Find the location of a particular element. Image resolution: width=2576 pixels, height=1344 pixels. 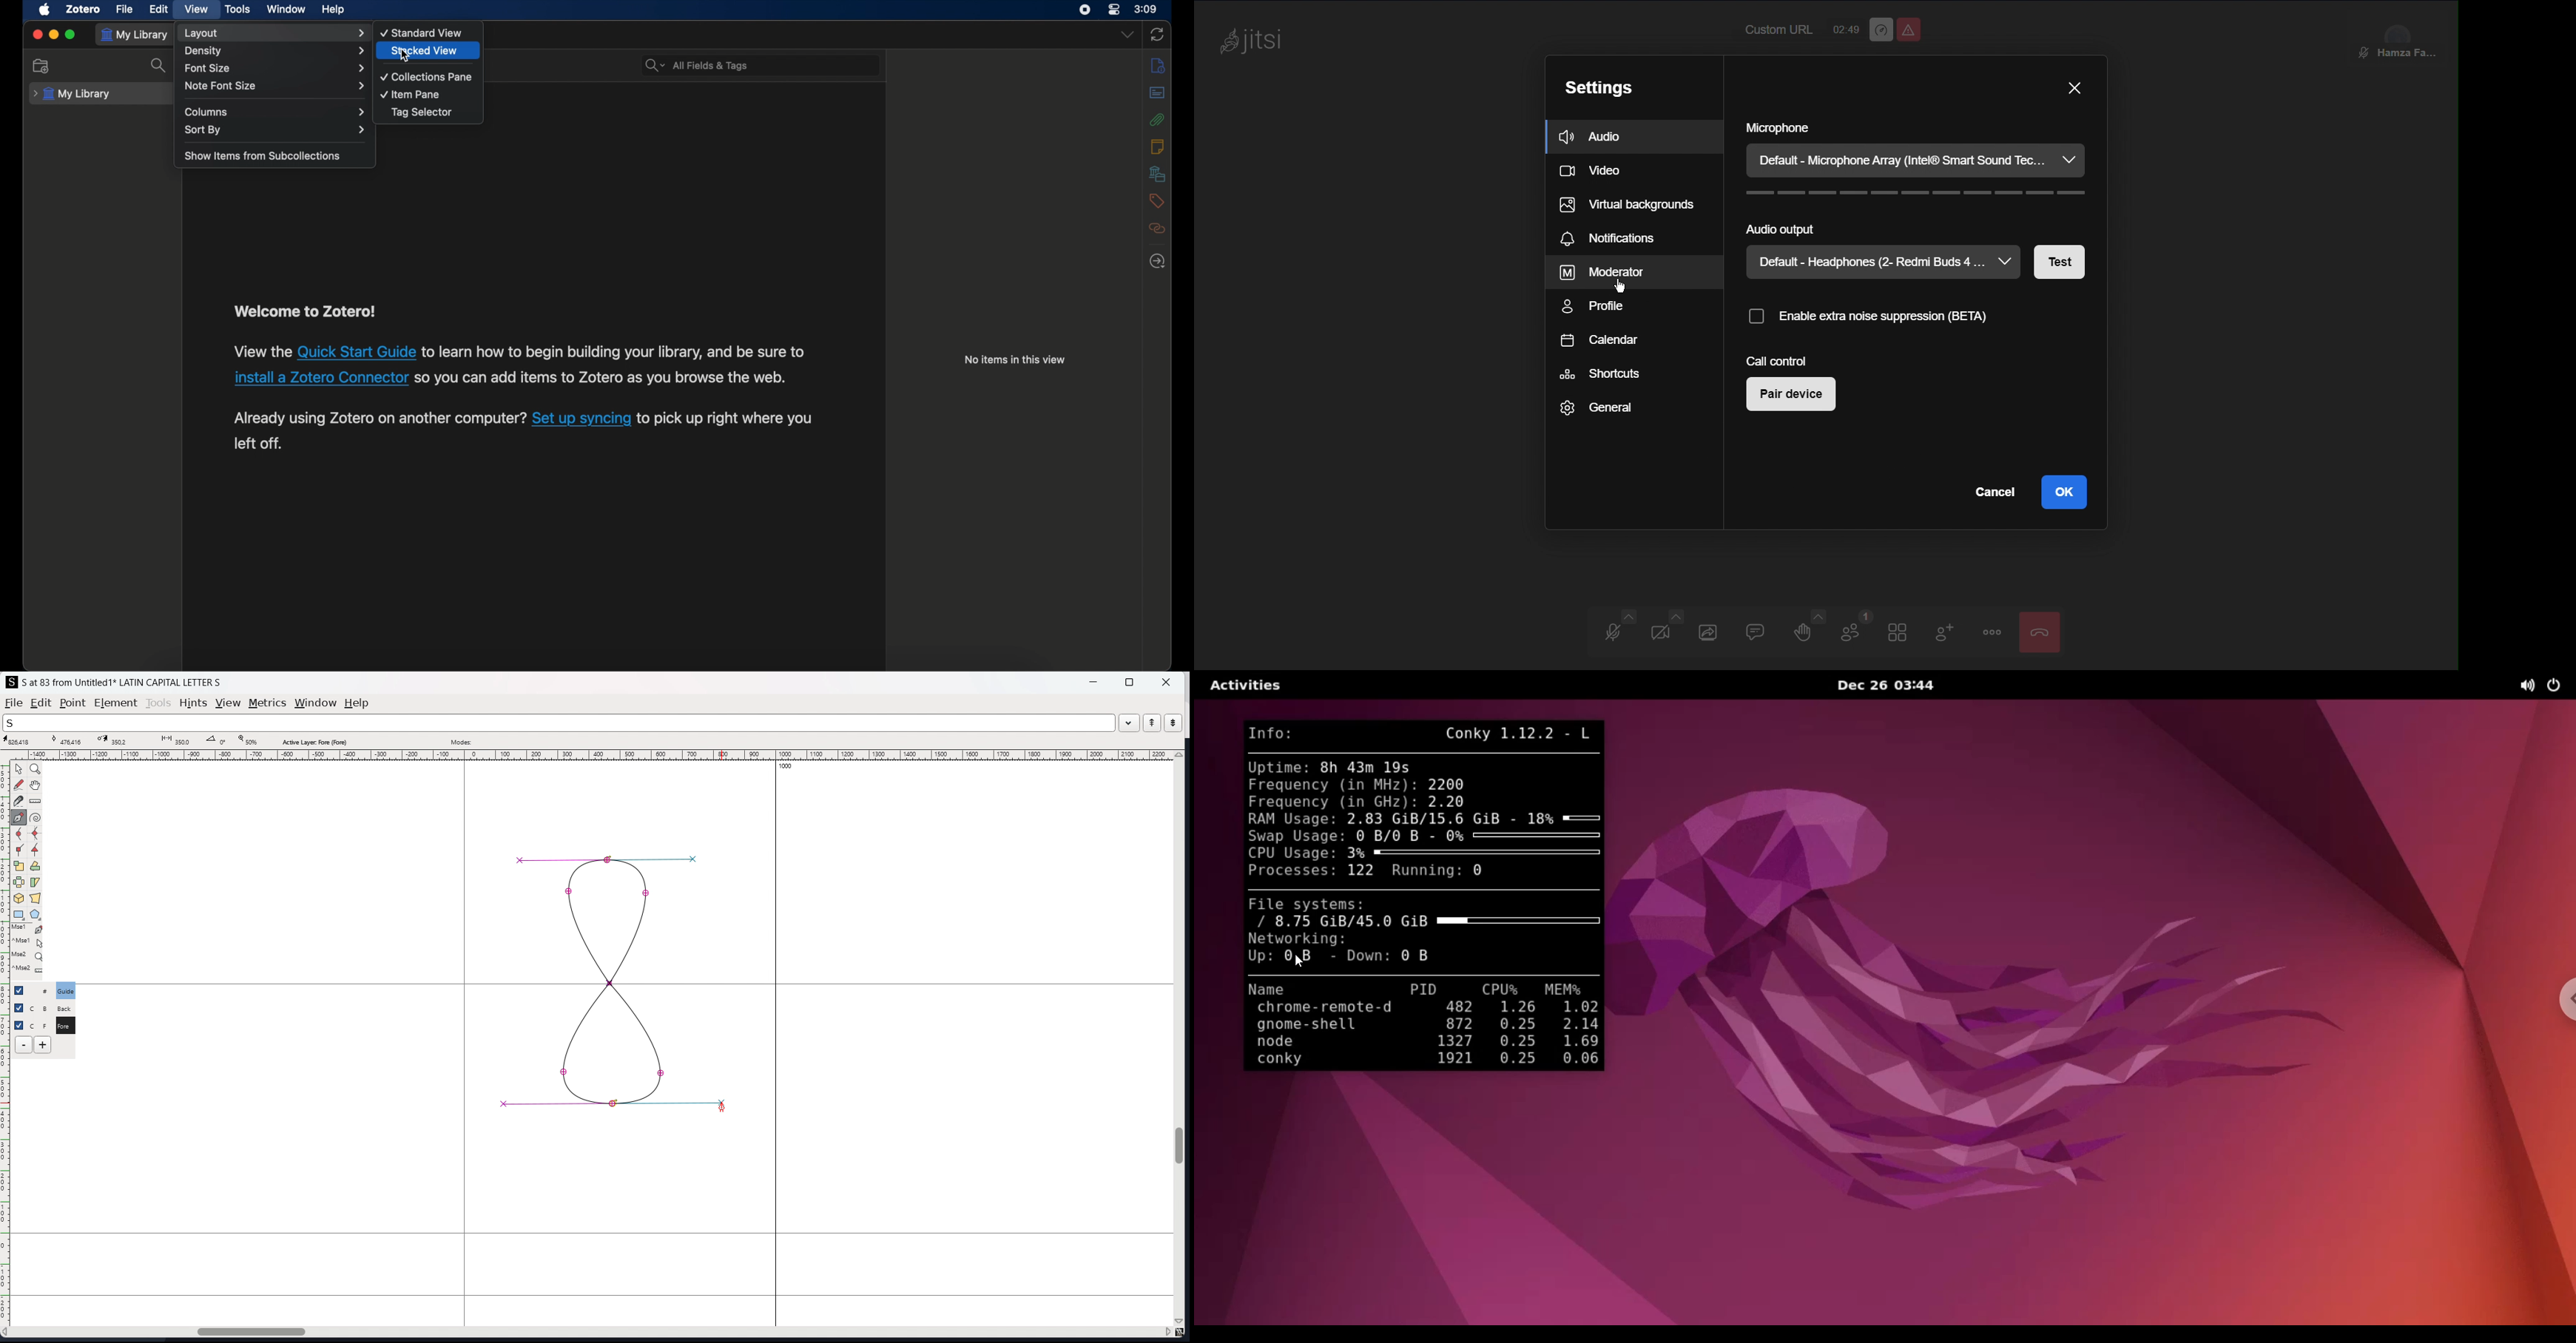

rotate the selection in 3D and project back to plane  is located at coordinates (19, 899).